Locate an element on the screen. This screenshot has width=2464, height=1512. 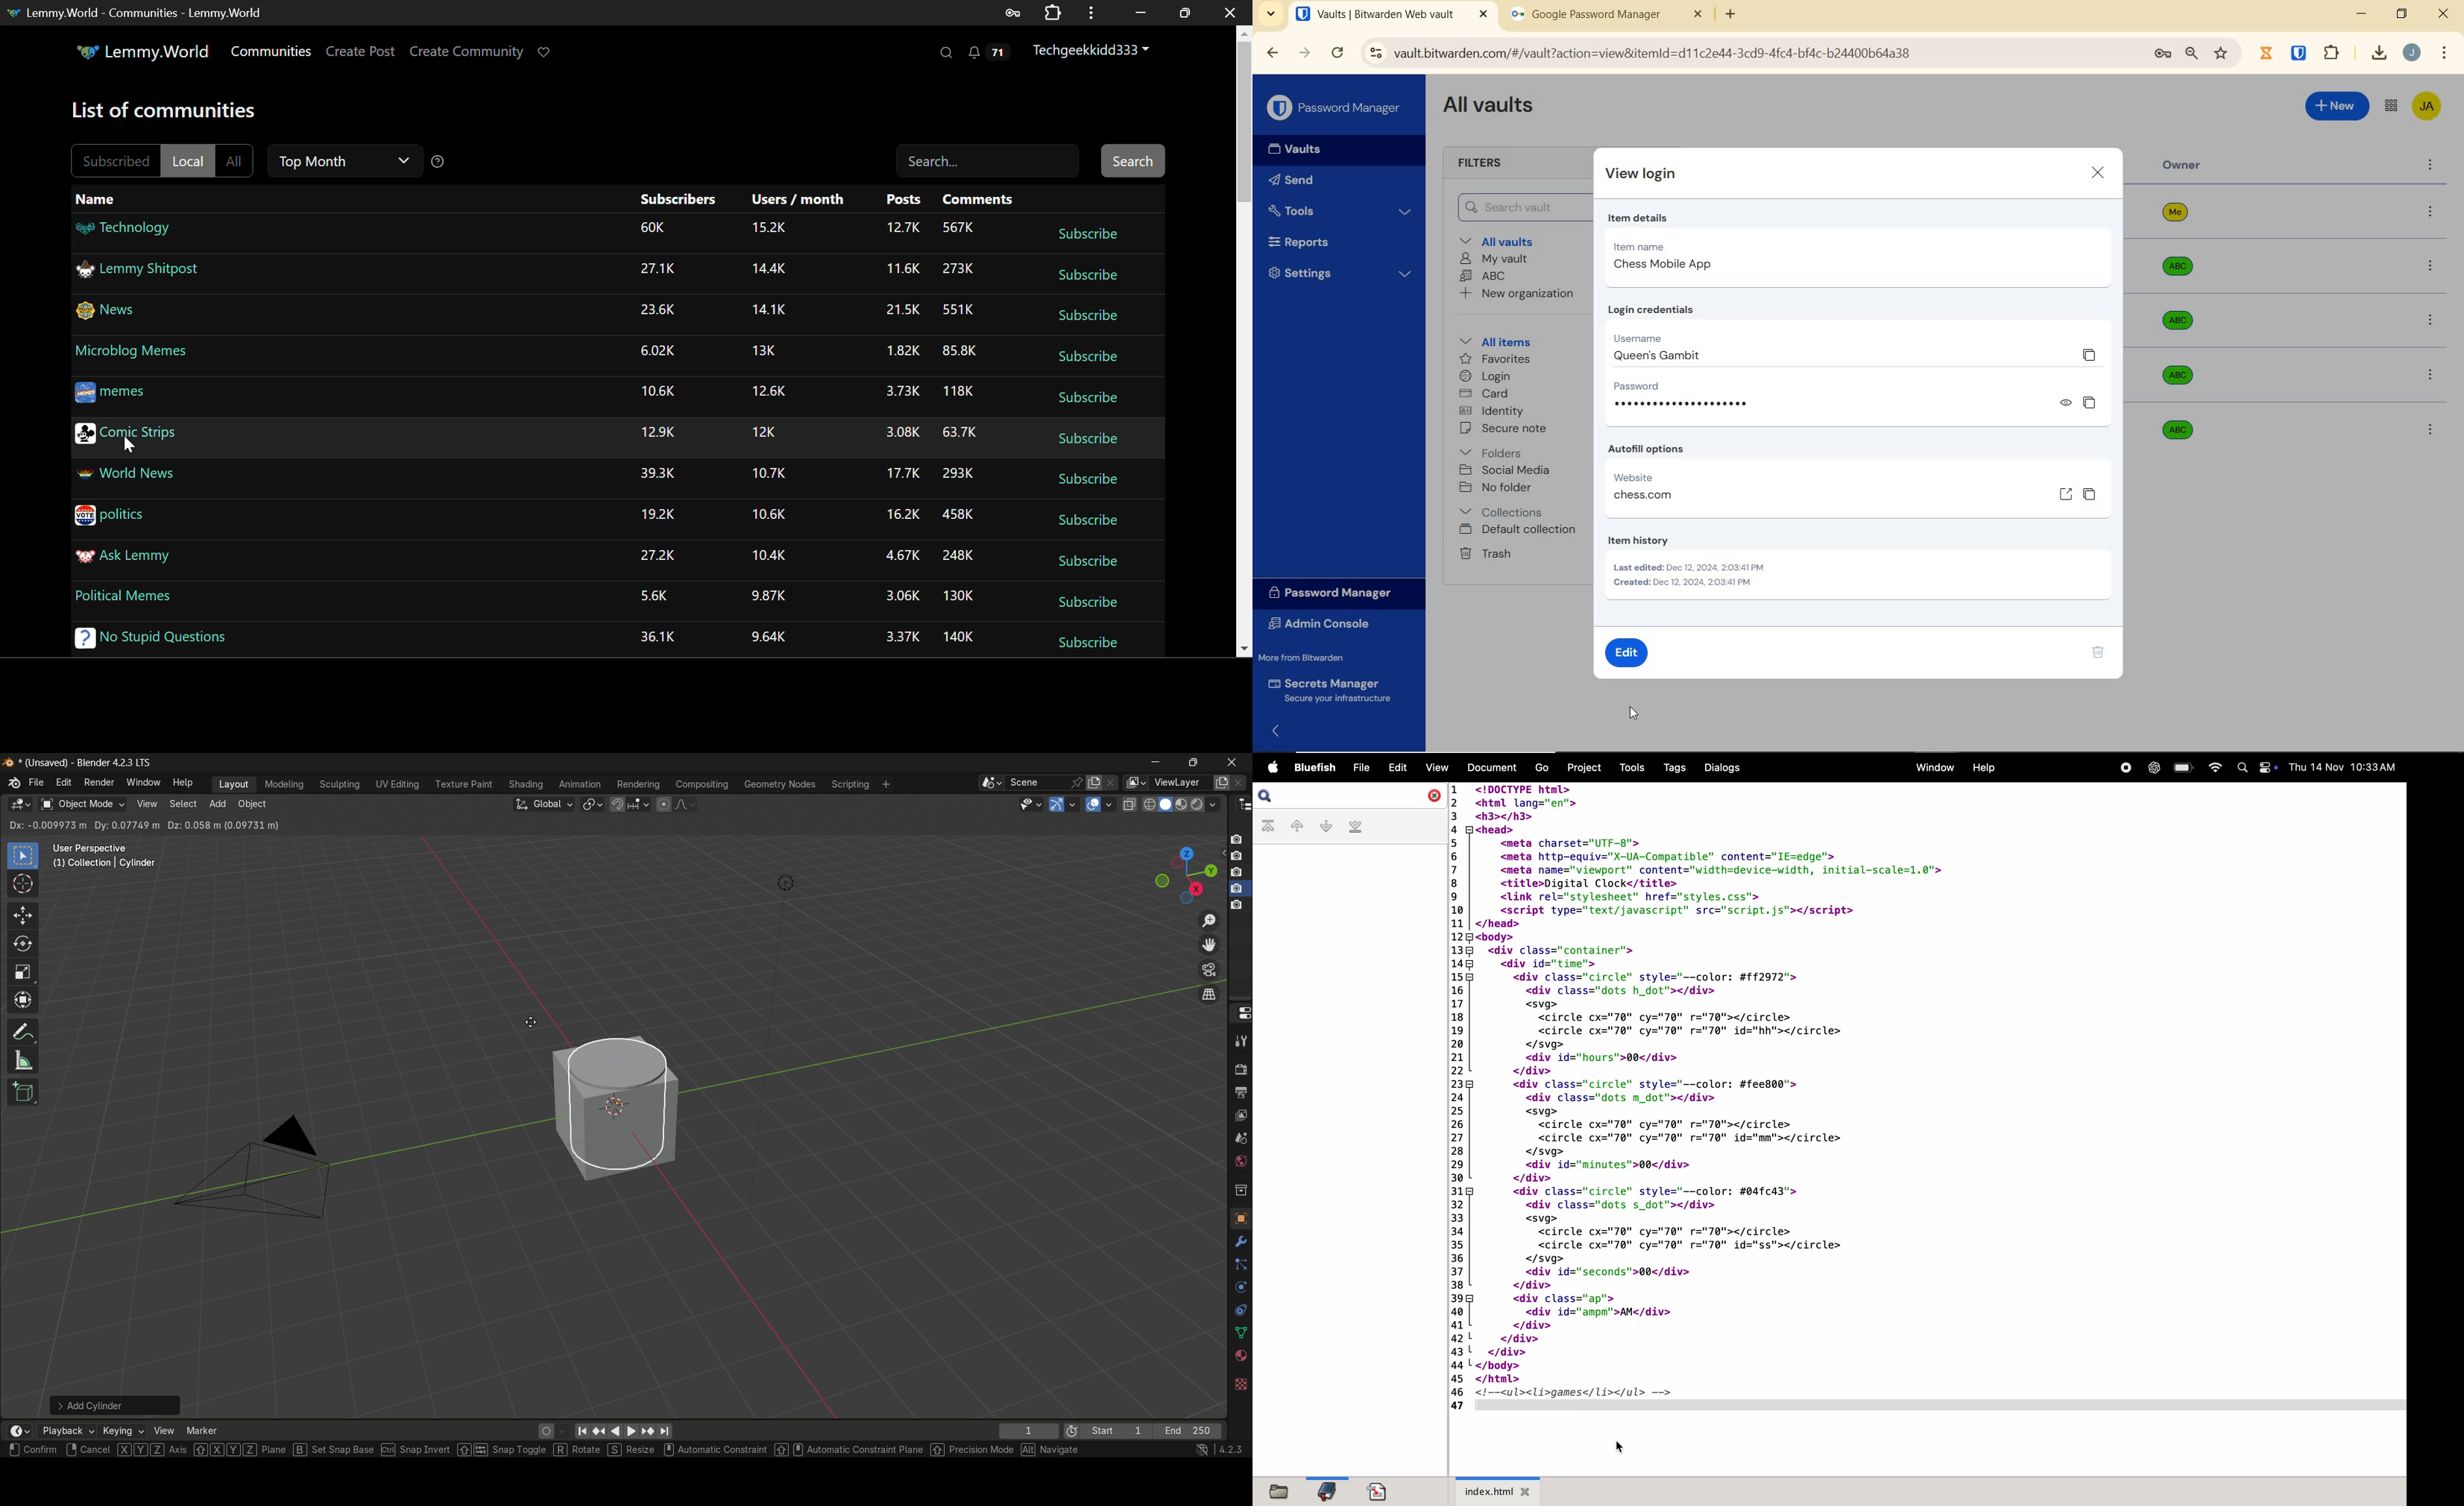
No Stupid Questions is located at coordinates (150, 638).